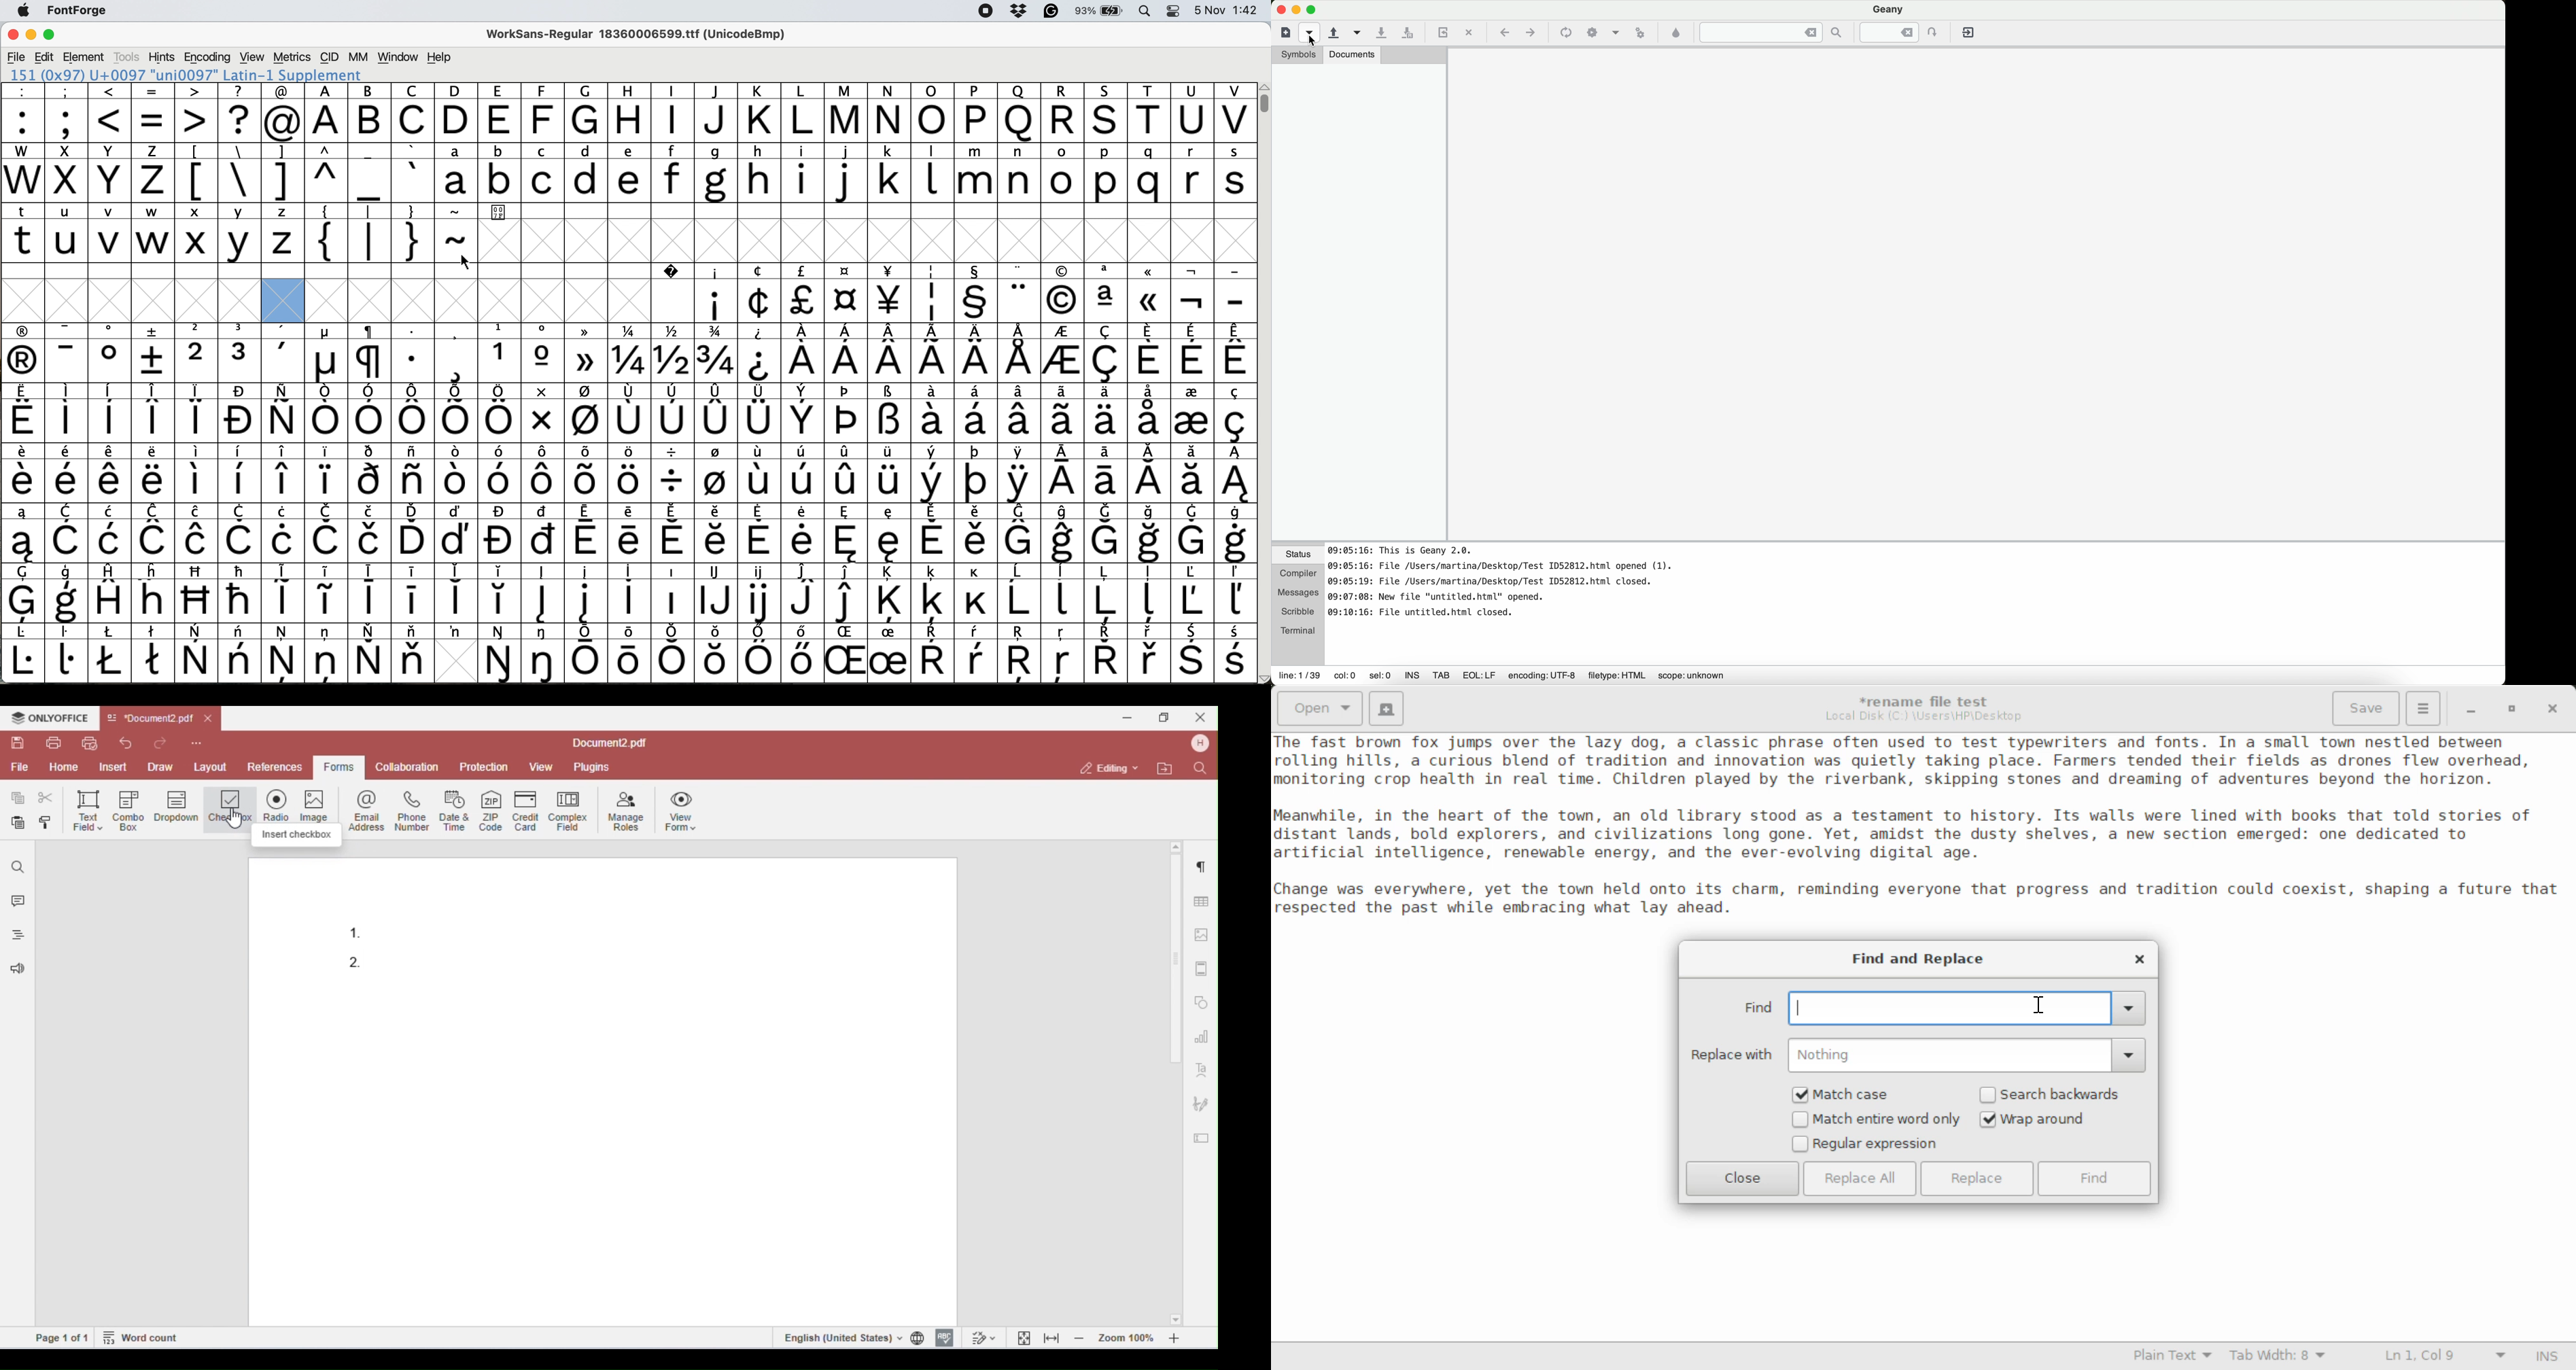 The image size is (2576, 1372). What do you see at coordinates (457, 354) in the screenshot?
I see `symbol` at bounding box center [457, 354].